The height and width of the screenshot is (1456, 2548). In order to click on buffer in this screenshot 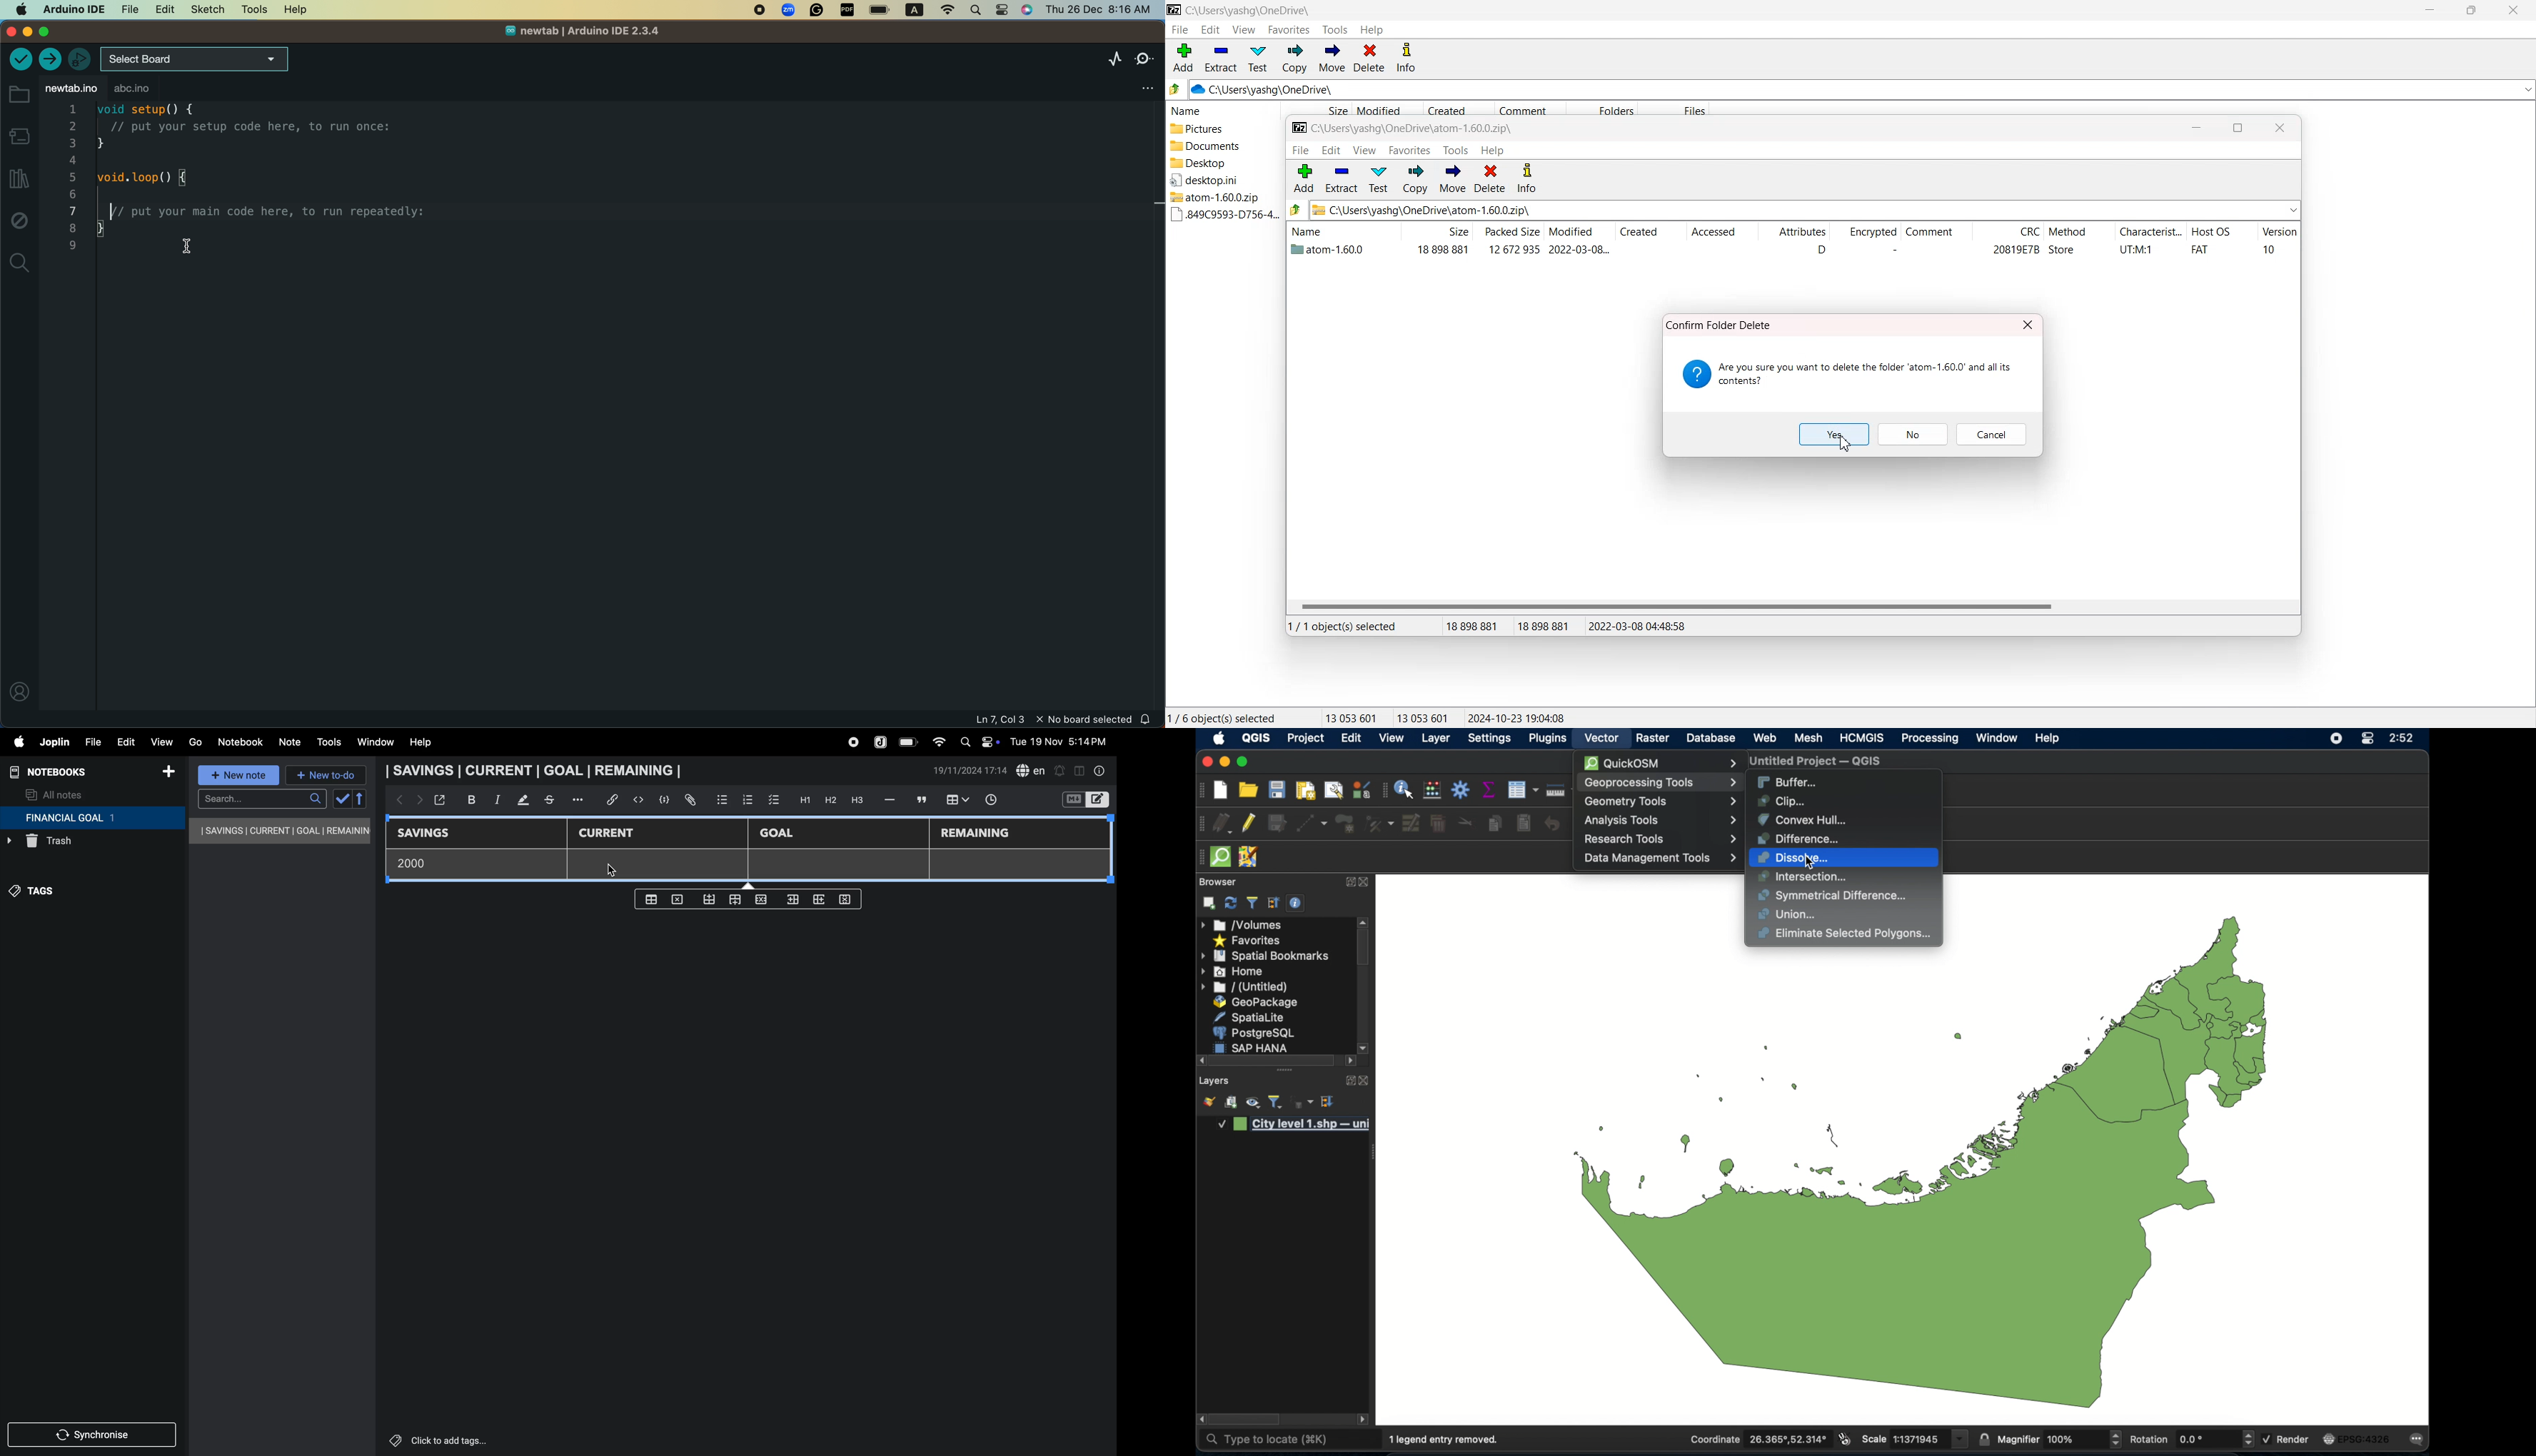, I will do `click(1788, 781)`.